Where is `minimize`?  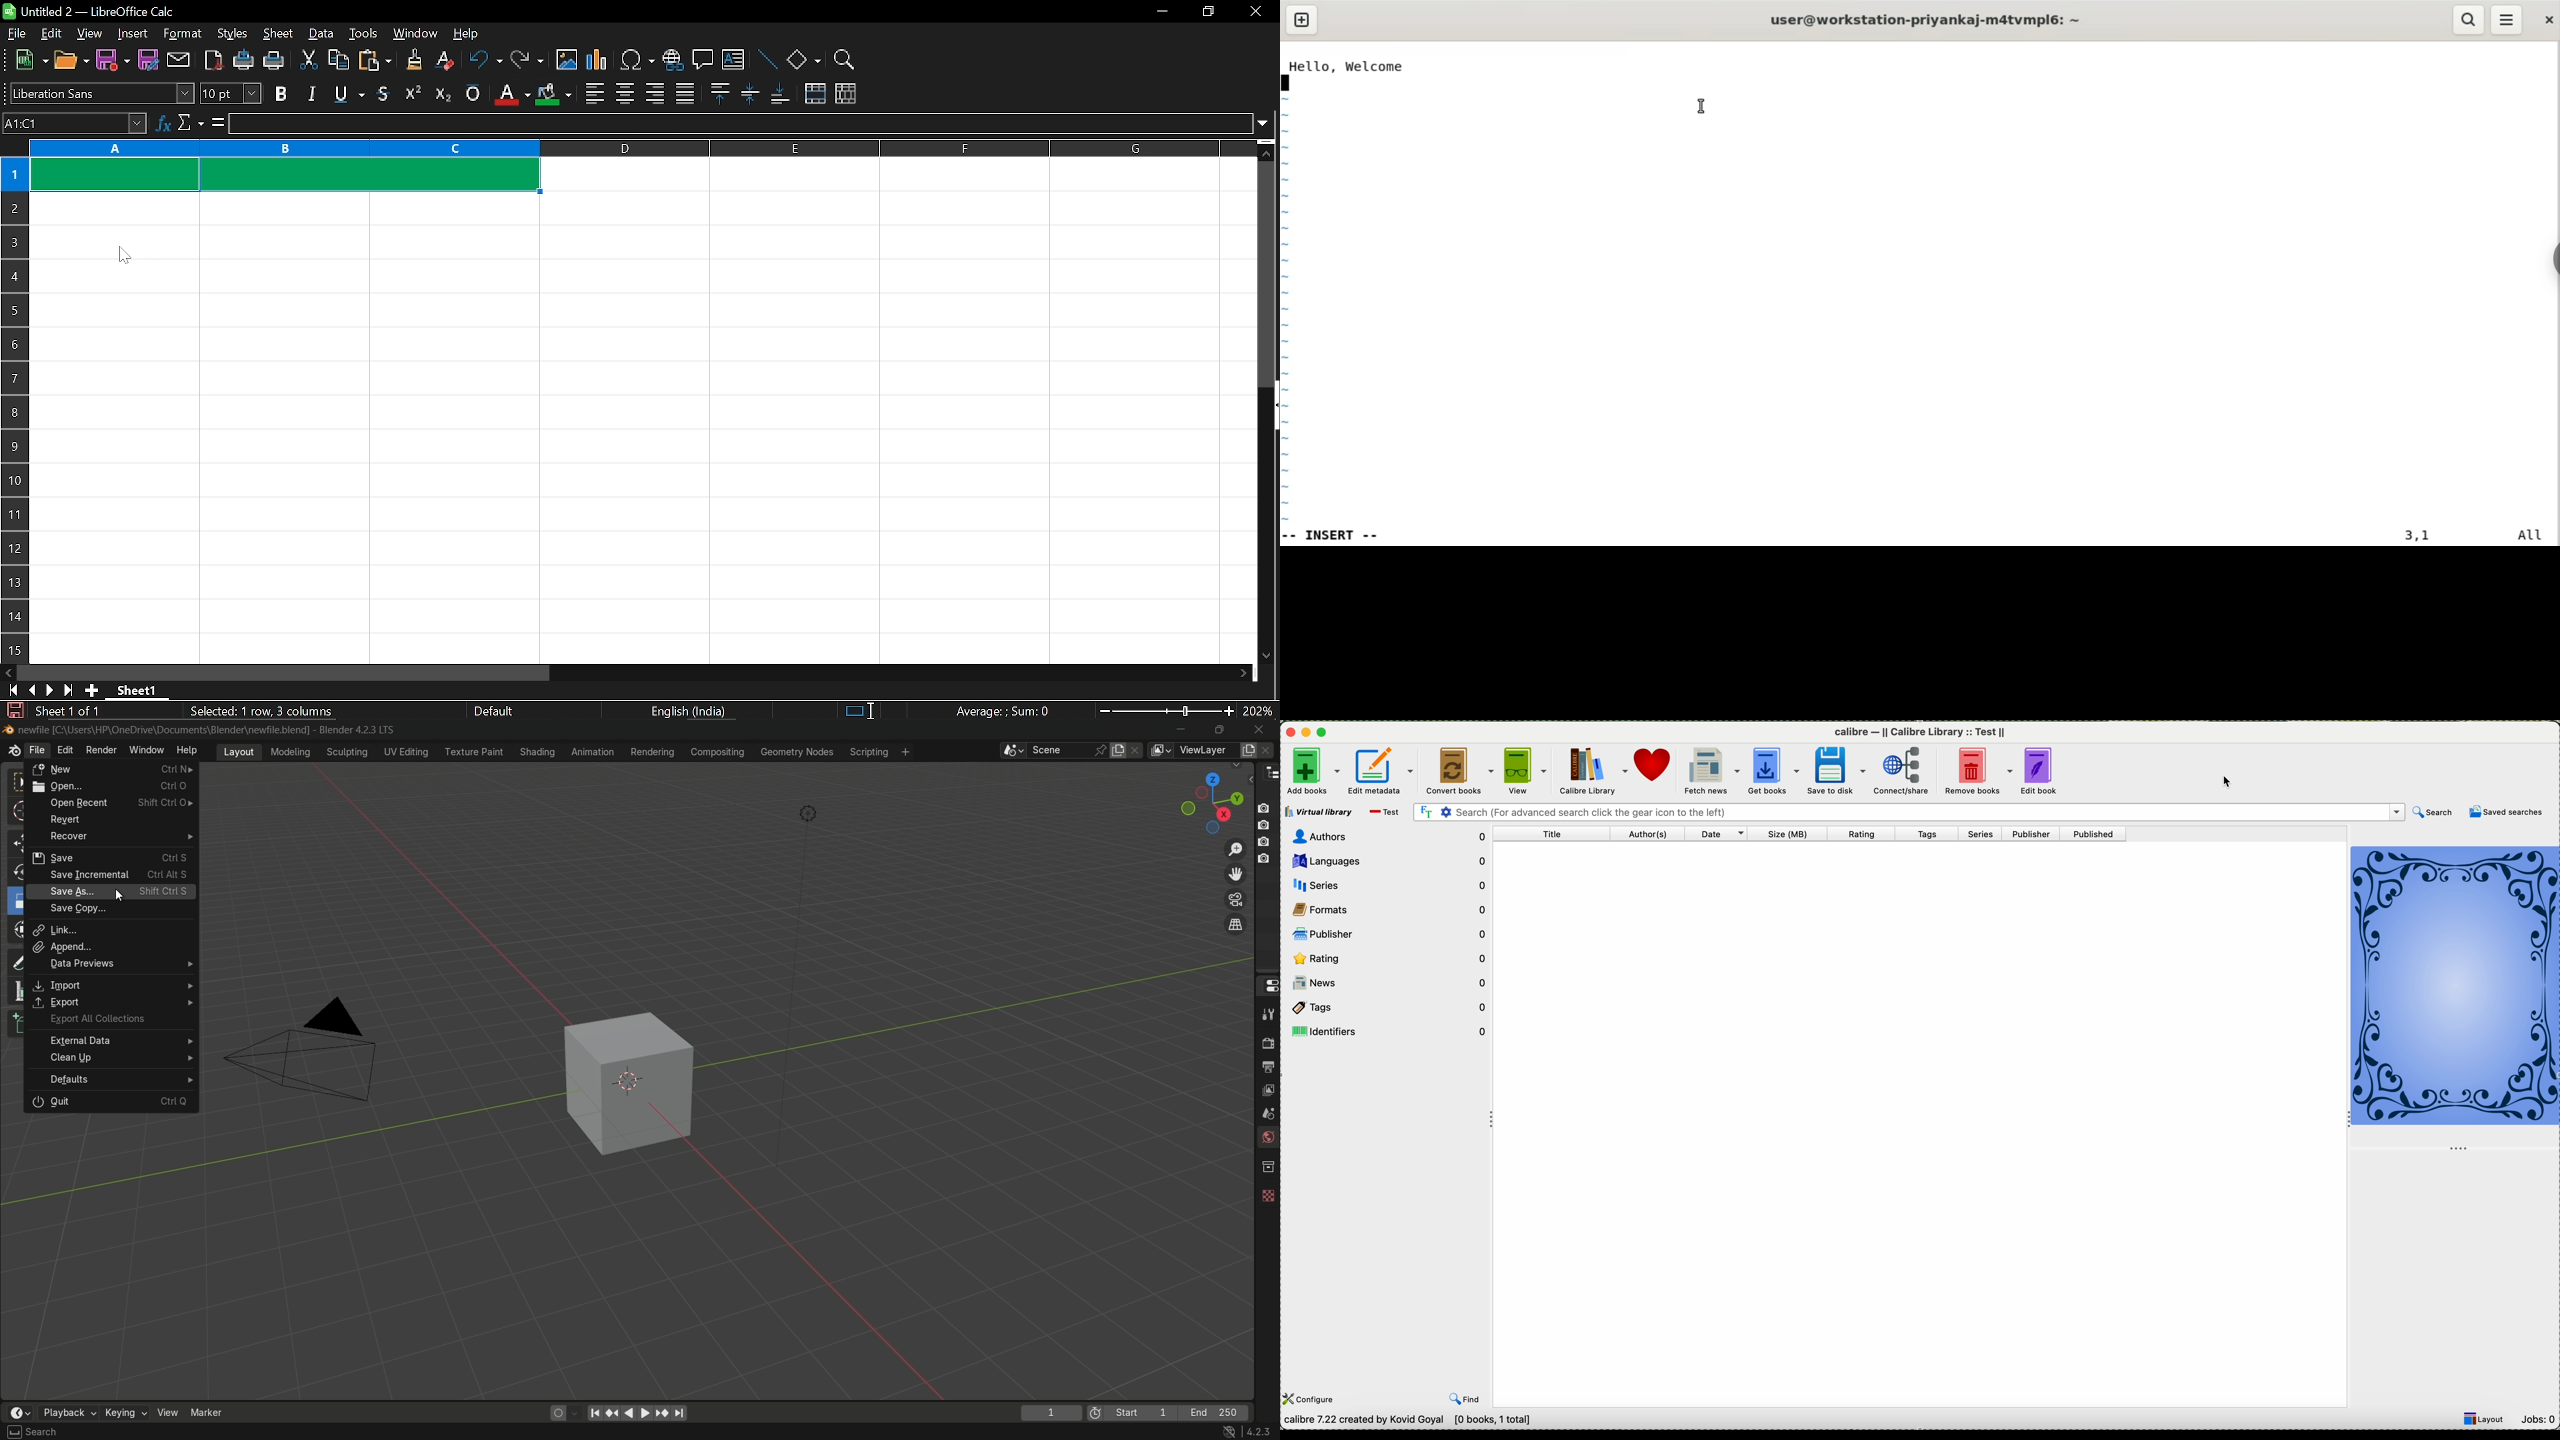 minimize is located at coordinates (1181, 729).